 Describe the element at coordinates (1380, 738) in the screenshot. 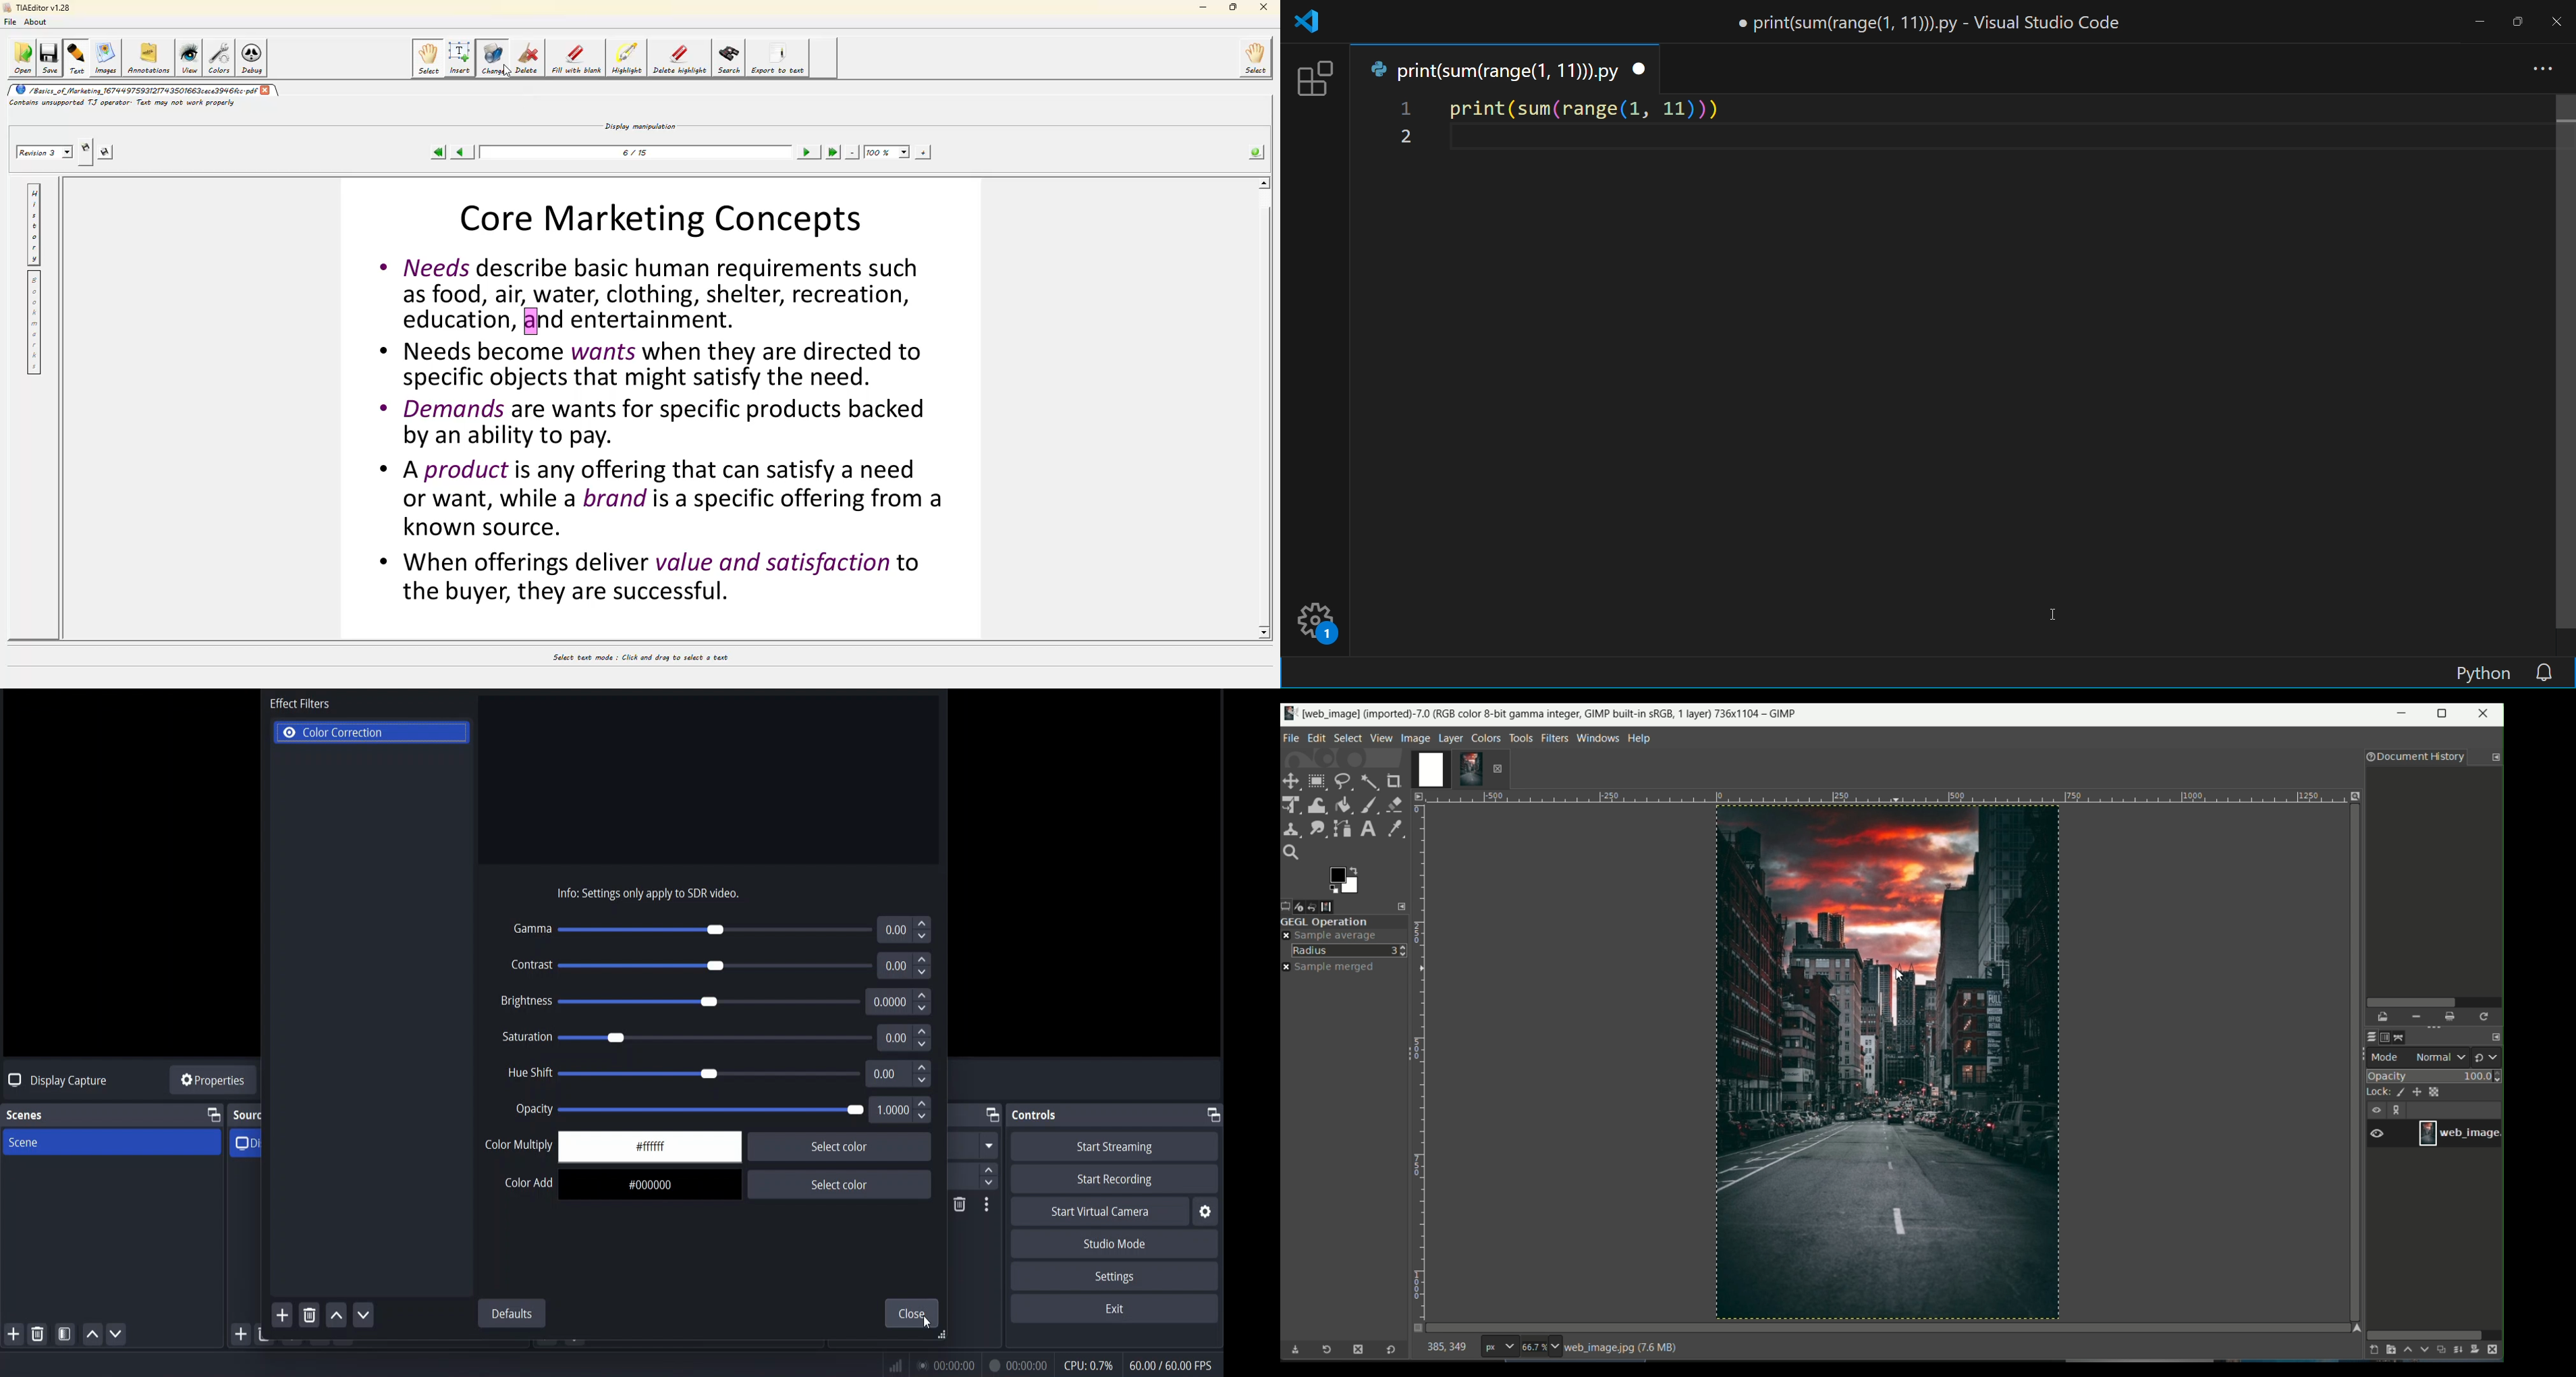

I see `view tab` at that location.